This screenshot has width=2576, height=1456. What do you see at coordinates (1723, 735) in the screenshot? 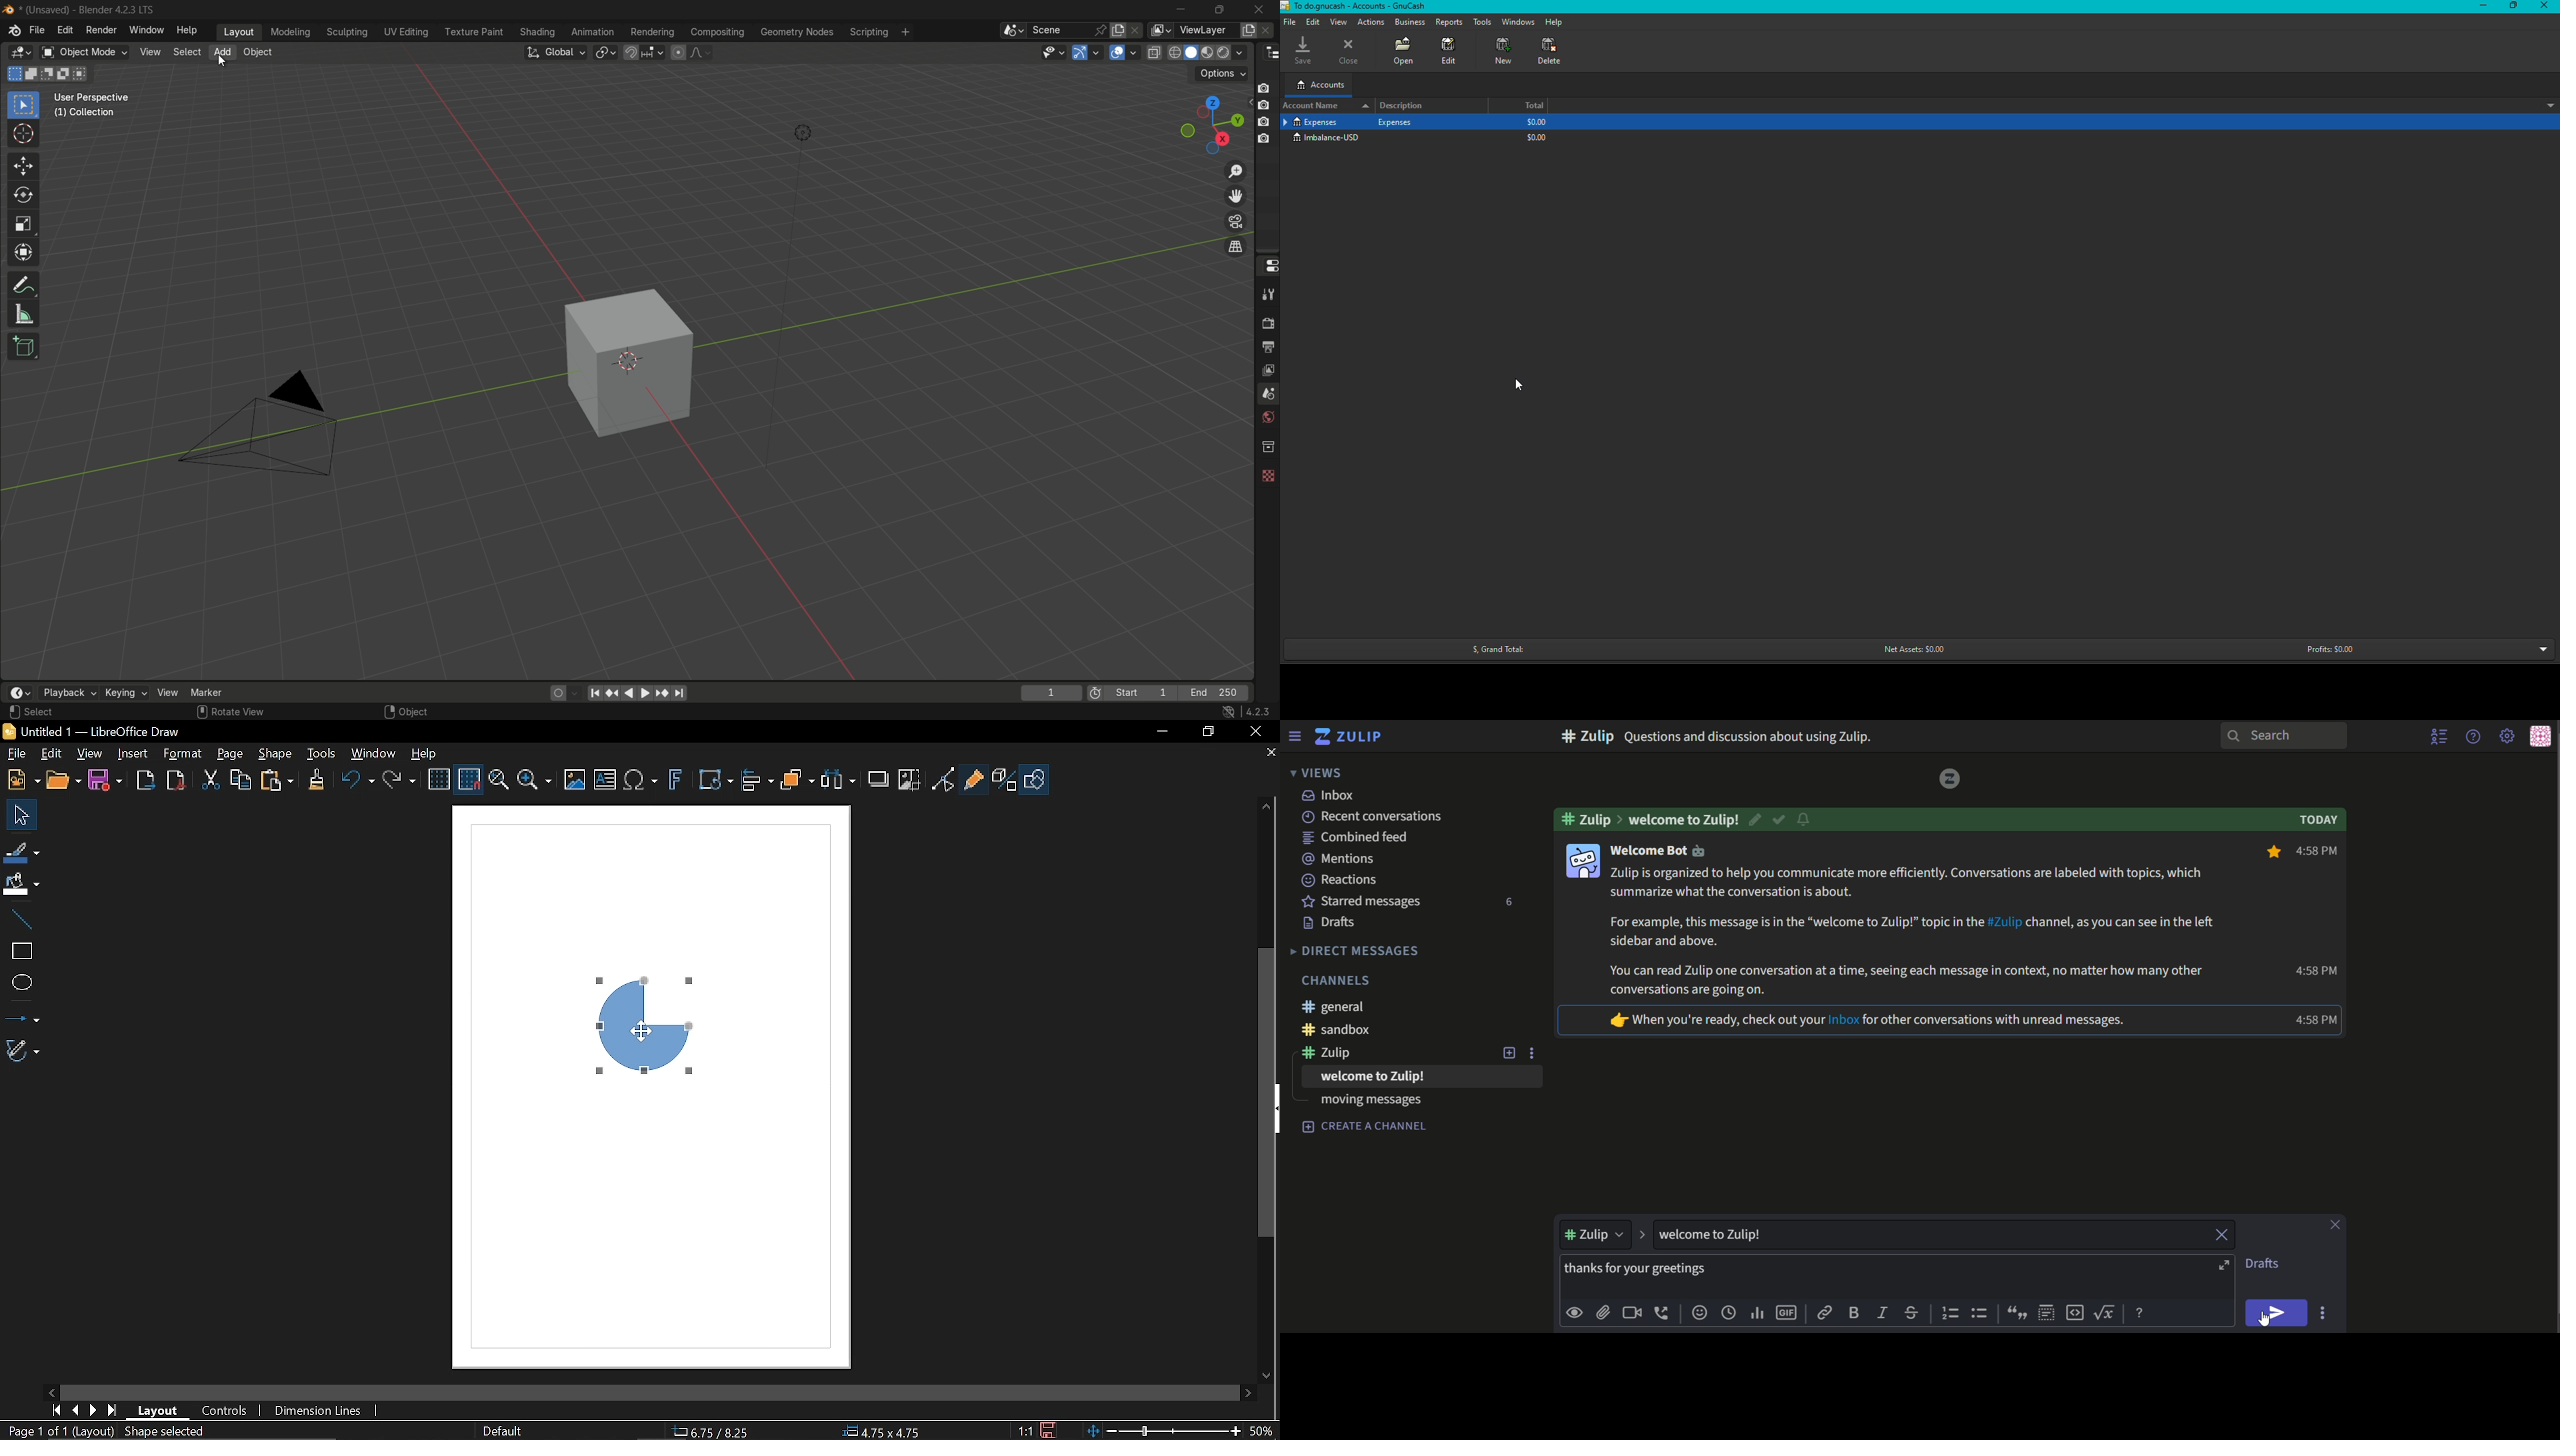
I see `text` at bounding box center [1723, 735].